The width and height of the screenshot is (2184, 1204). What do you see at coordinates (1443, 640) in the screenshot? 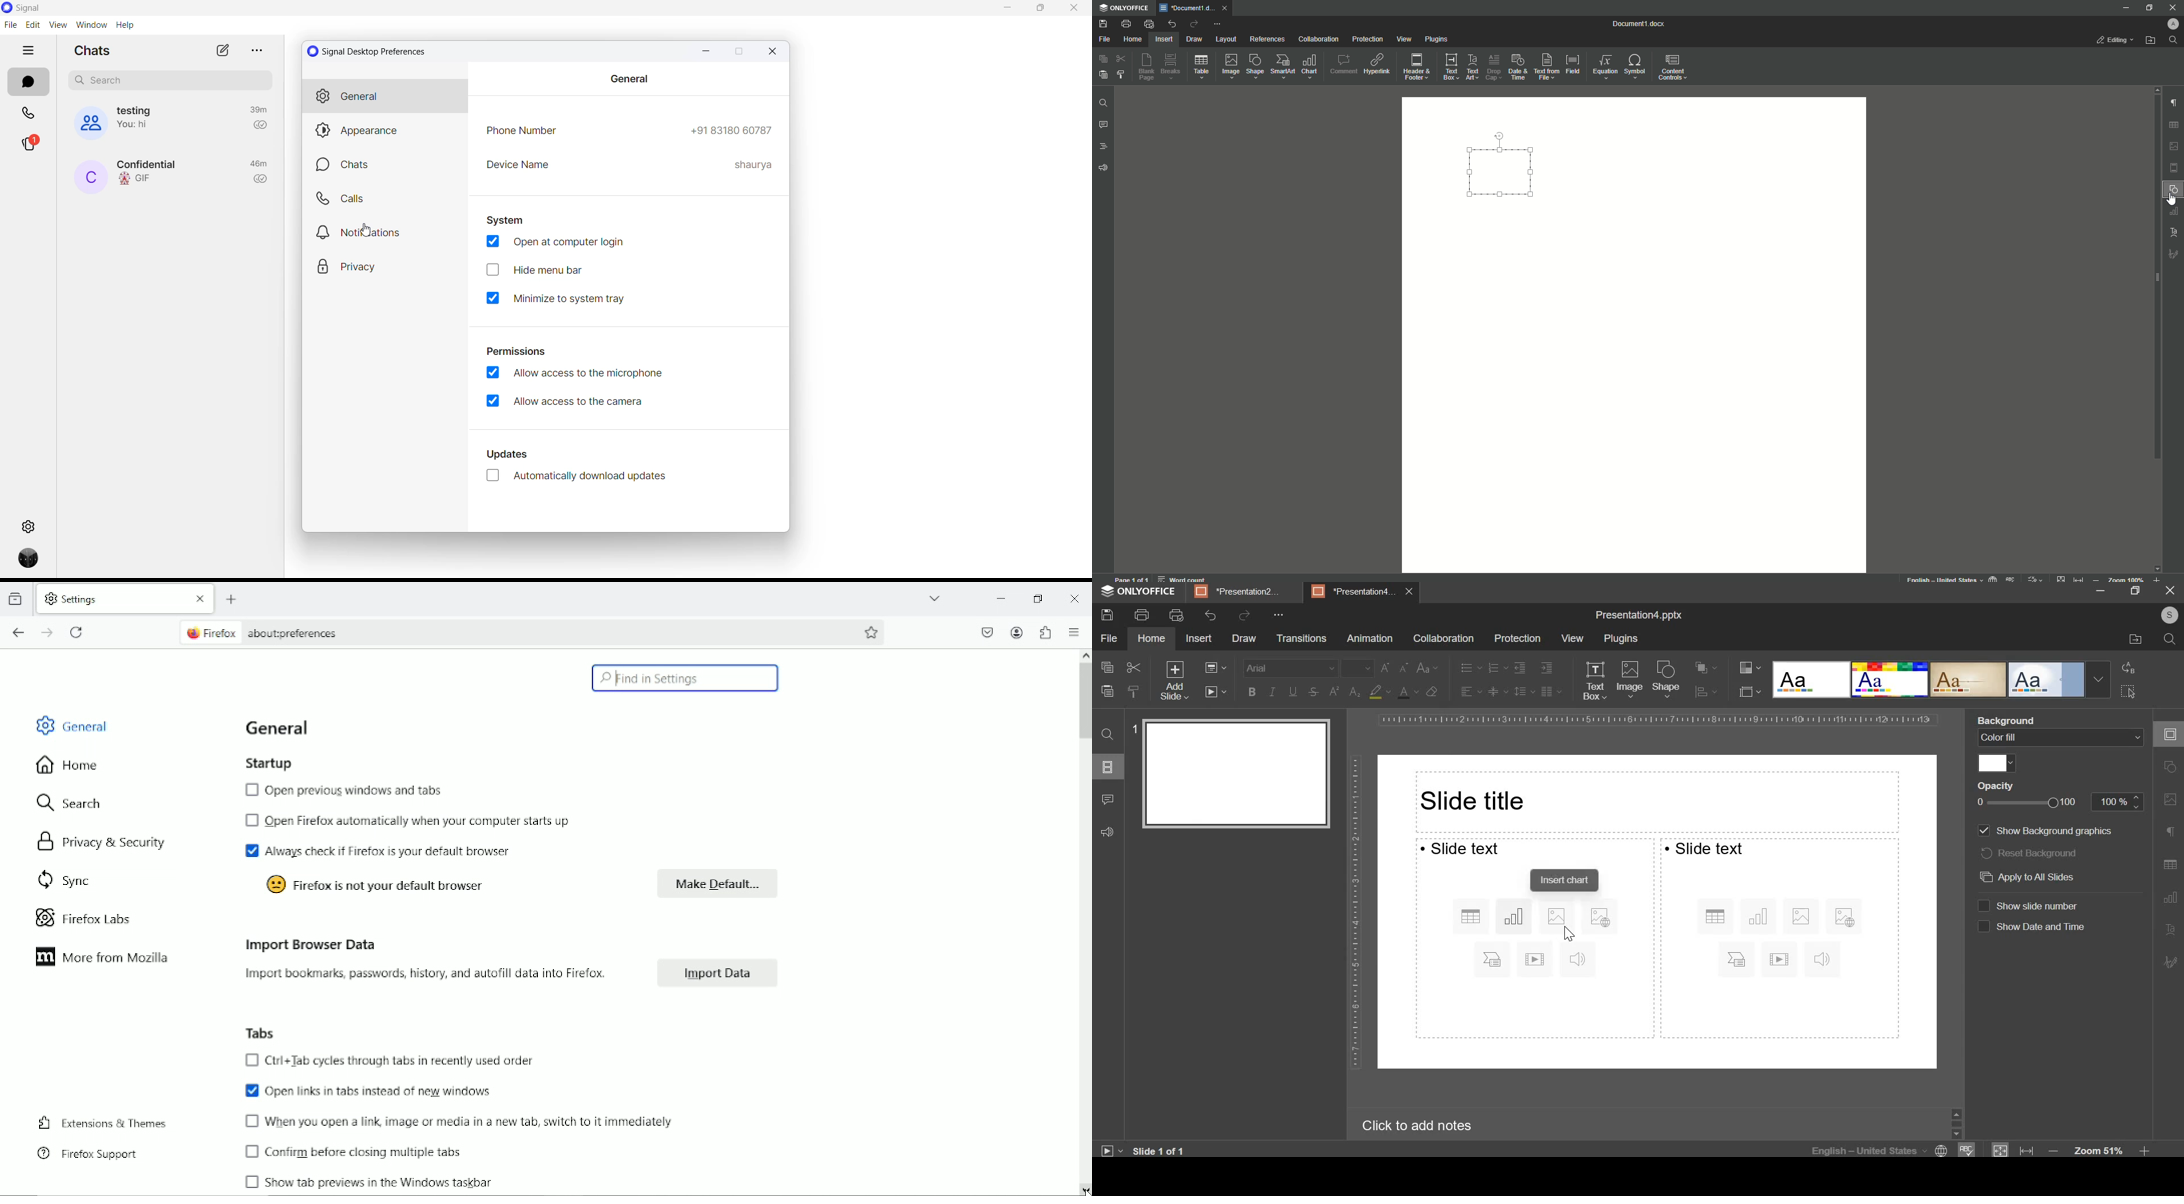
I see `collaboration` at bounding box center [1443, 640].